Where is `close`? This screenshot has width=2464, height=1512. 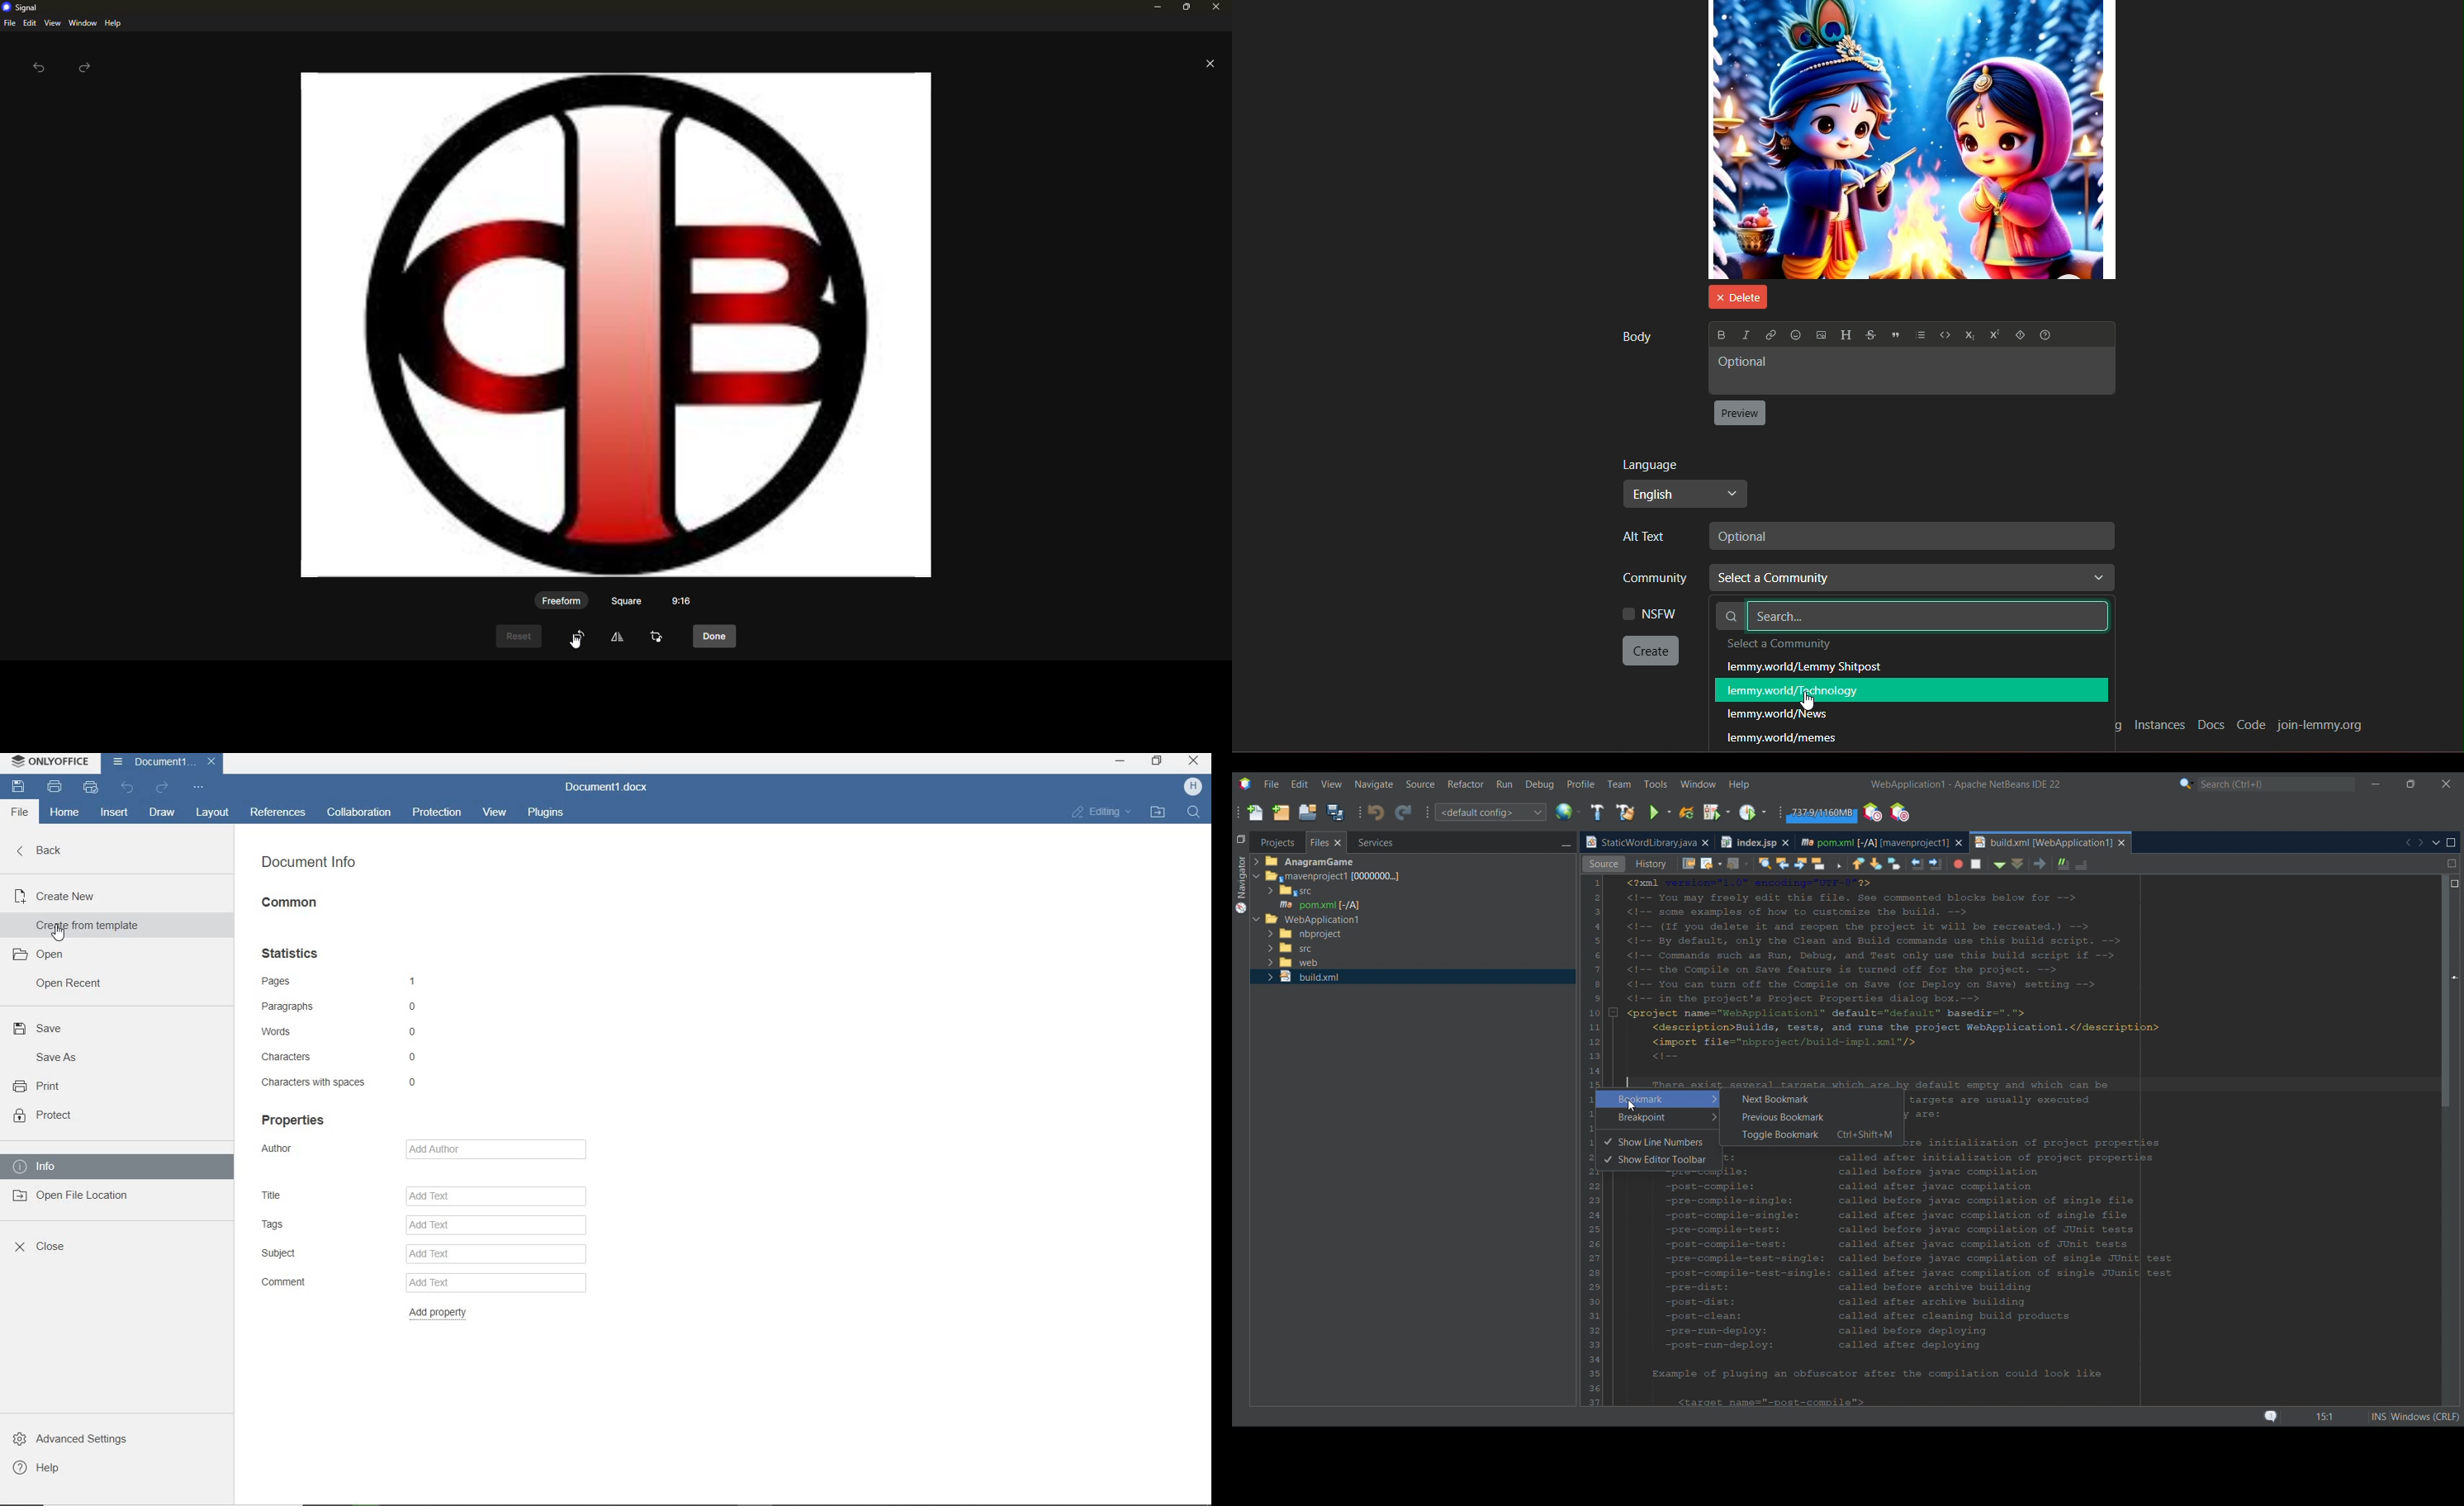 close is located at coordinates (1207, 62).